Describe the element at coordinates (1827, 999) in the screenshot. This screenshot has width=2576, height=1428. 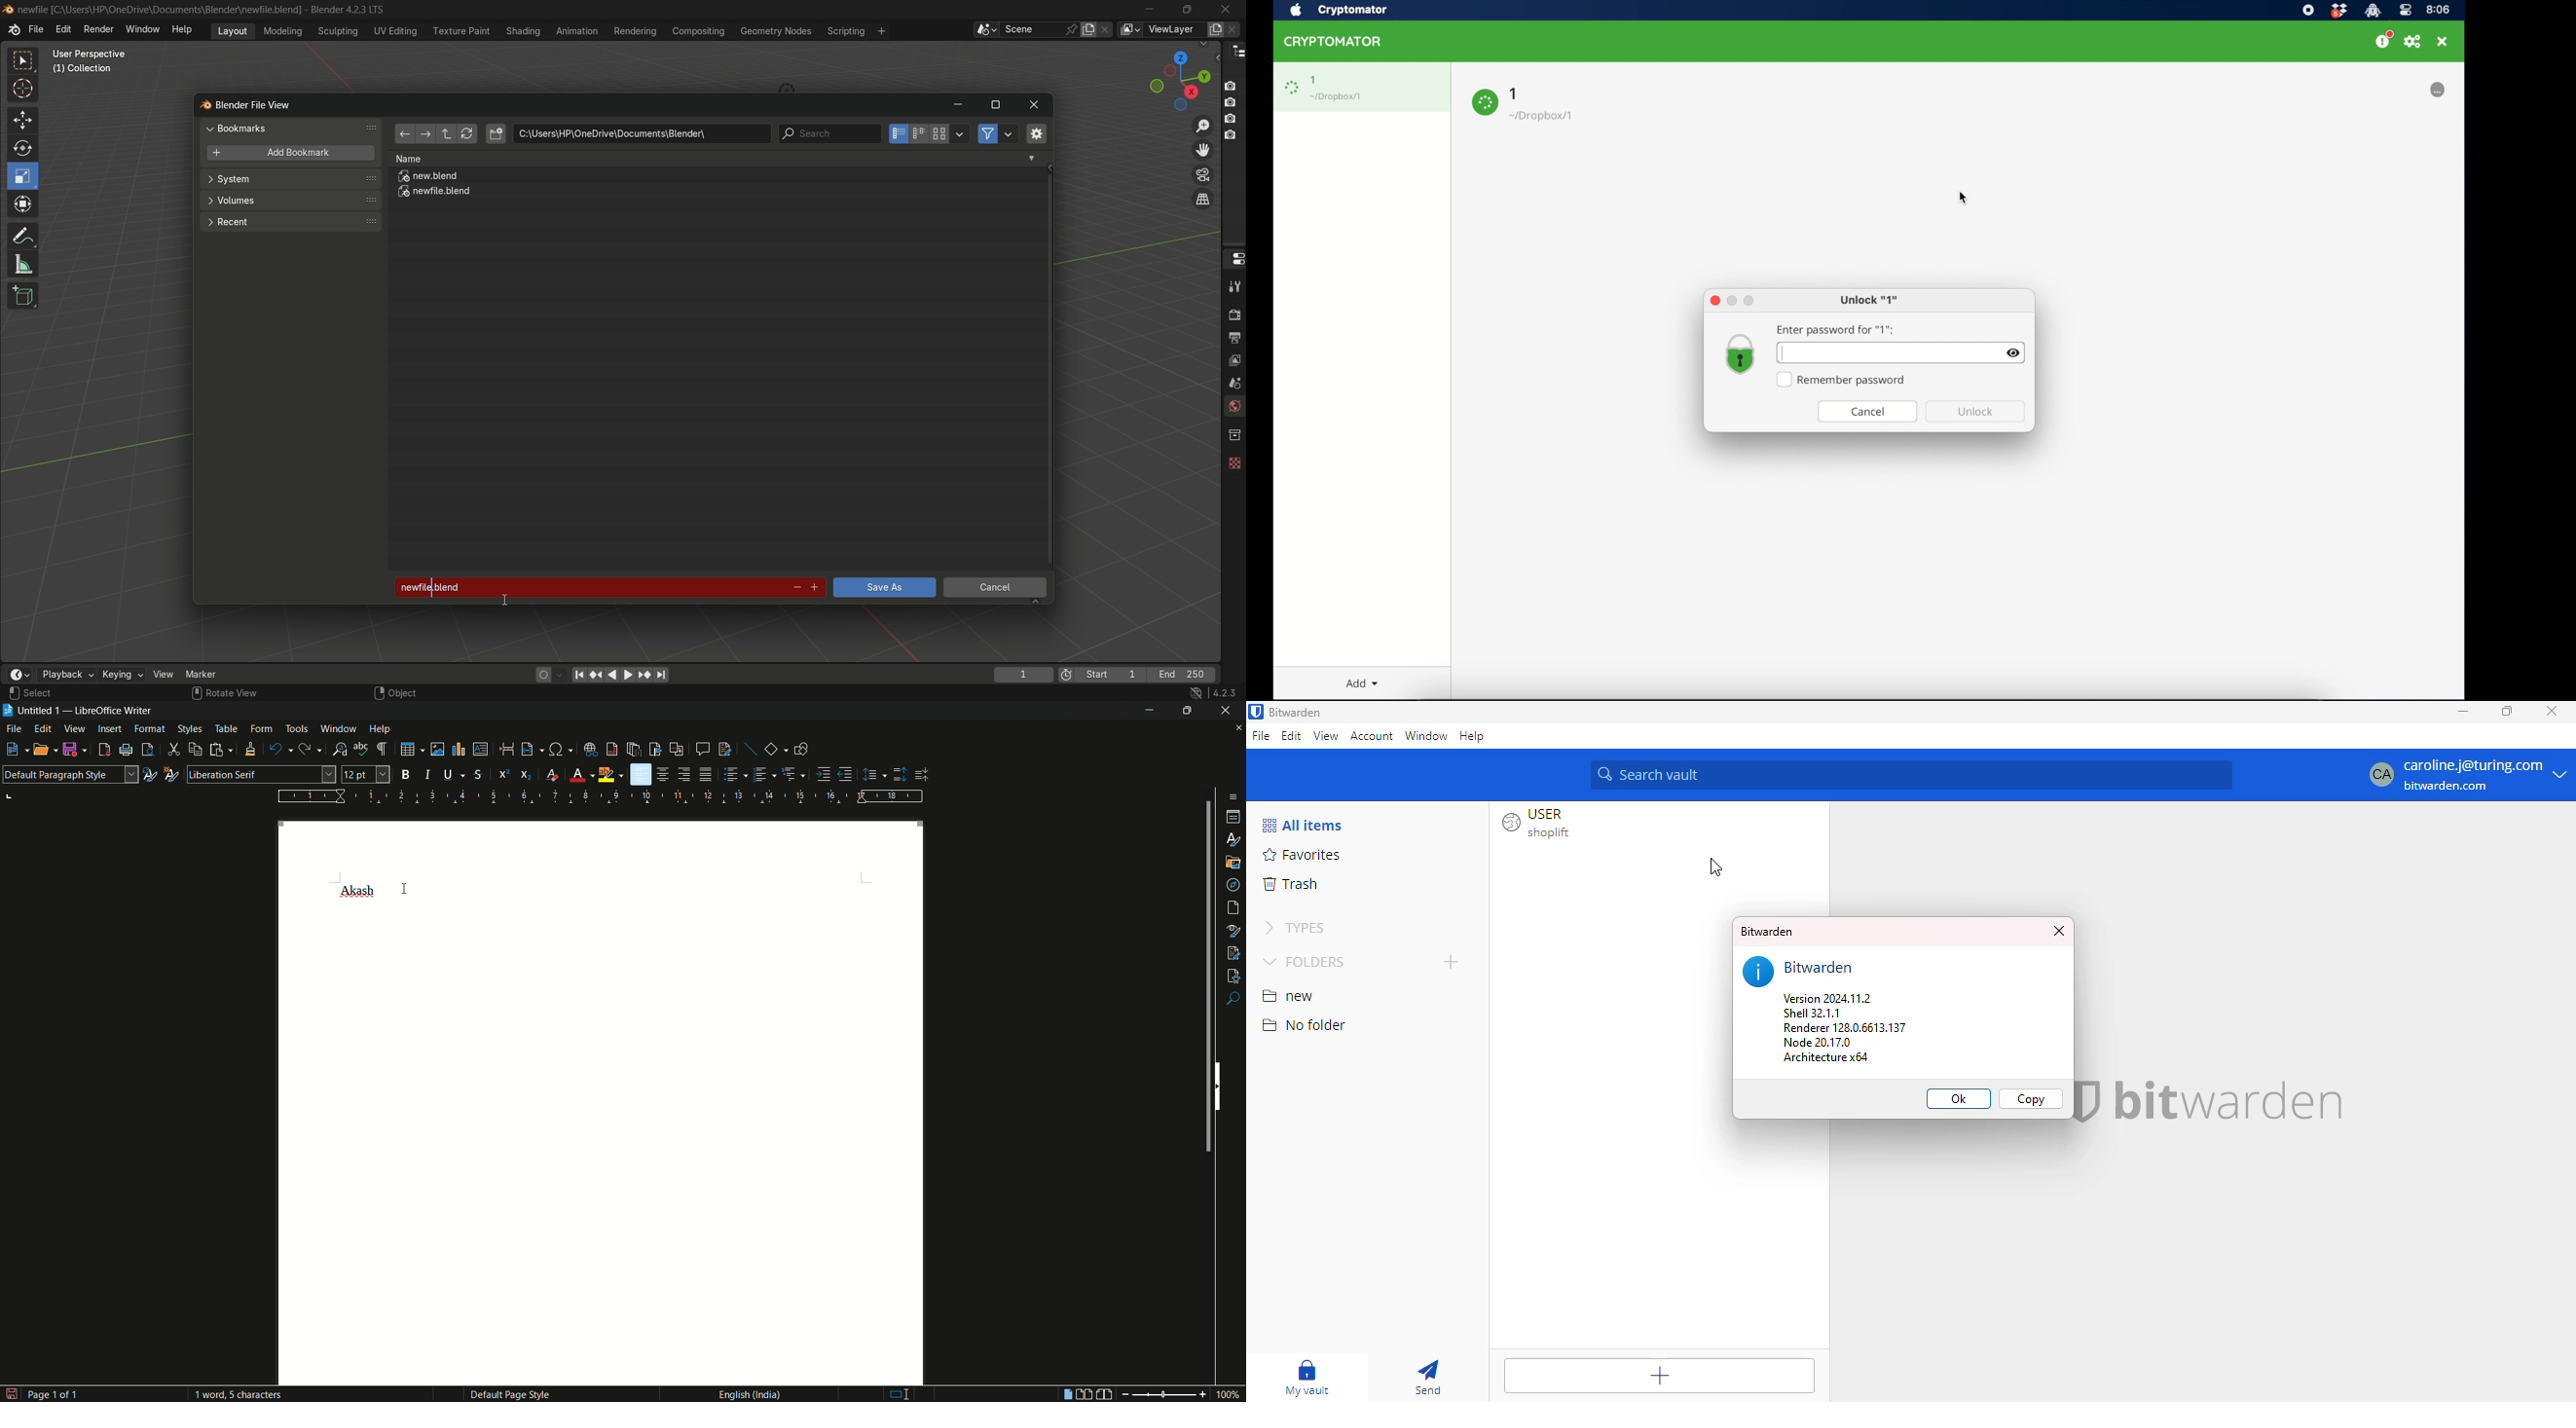
I see `Version 2024.11.22` at that location.